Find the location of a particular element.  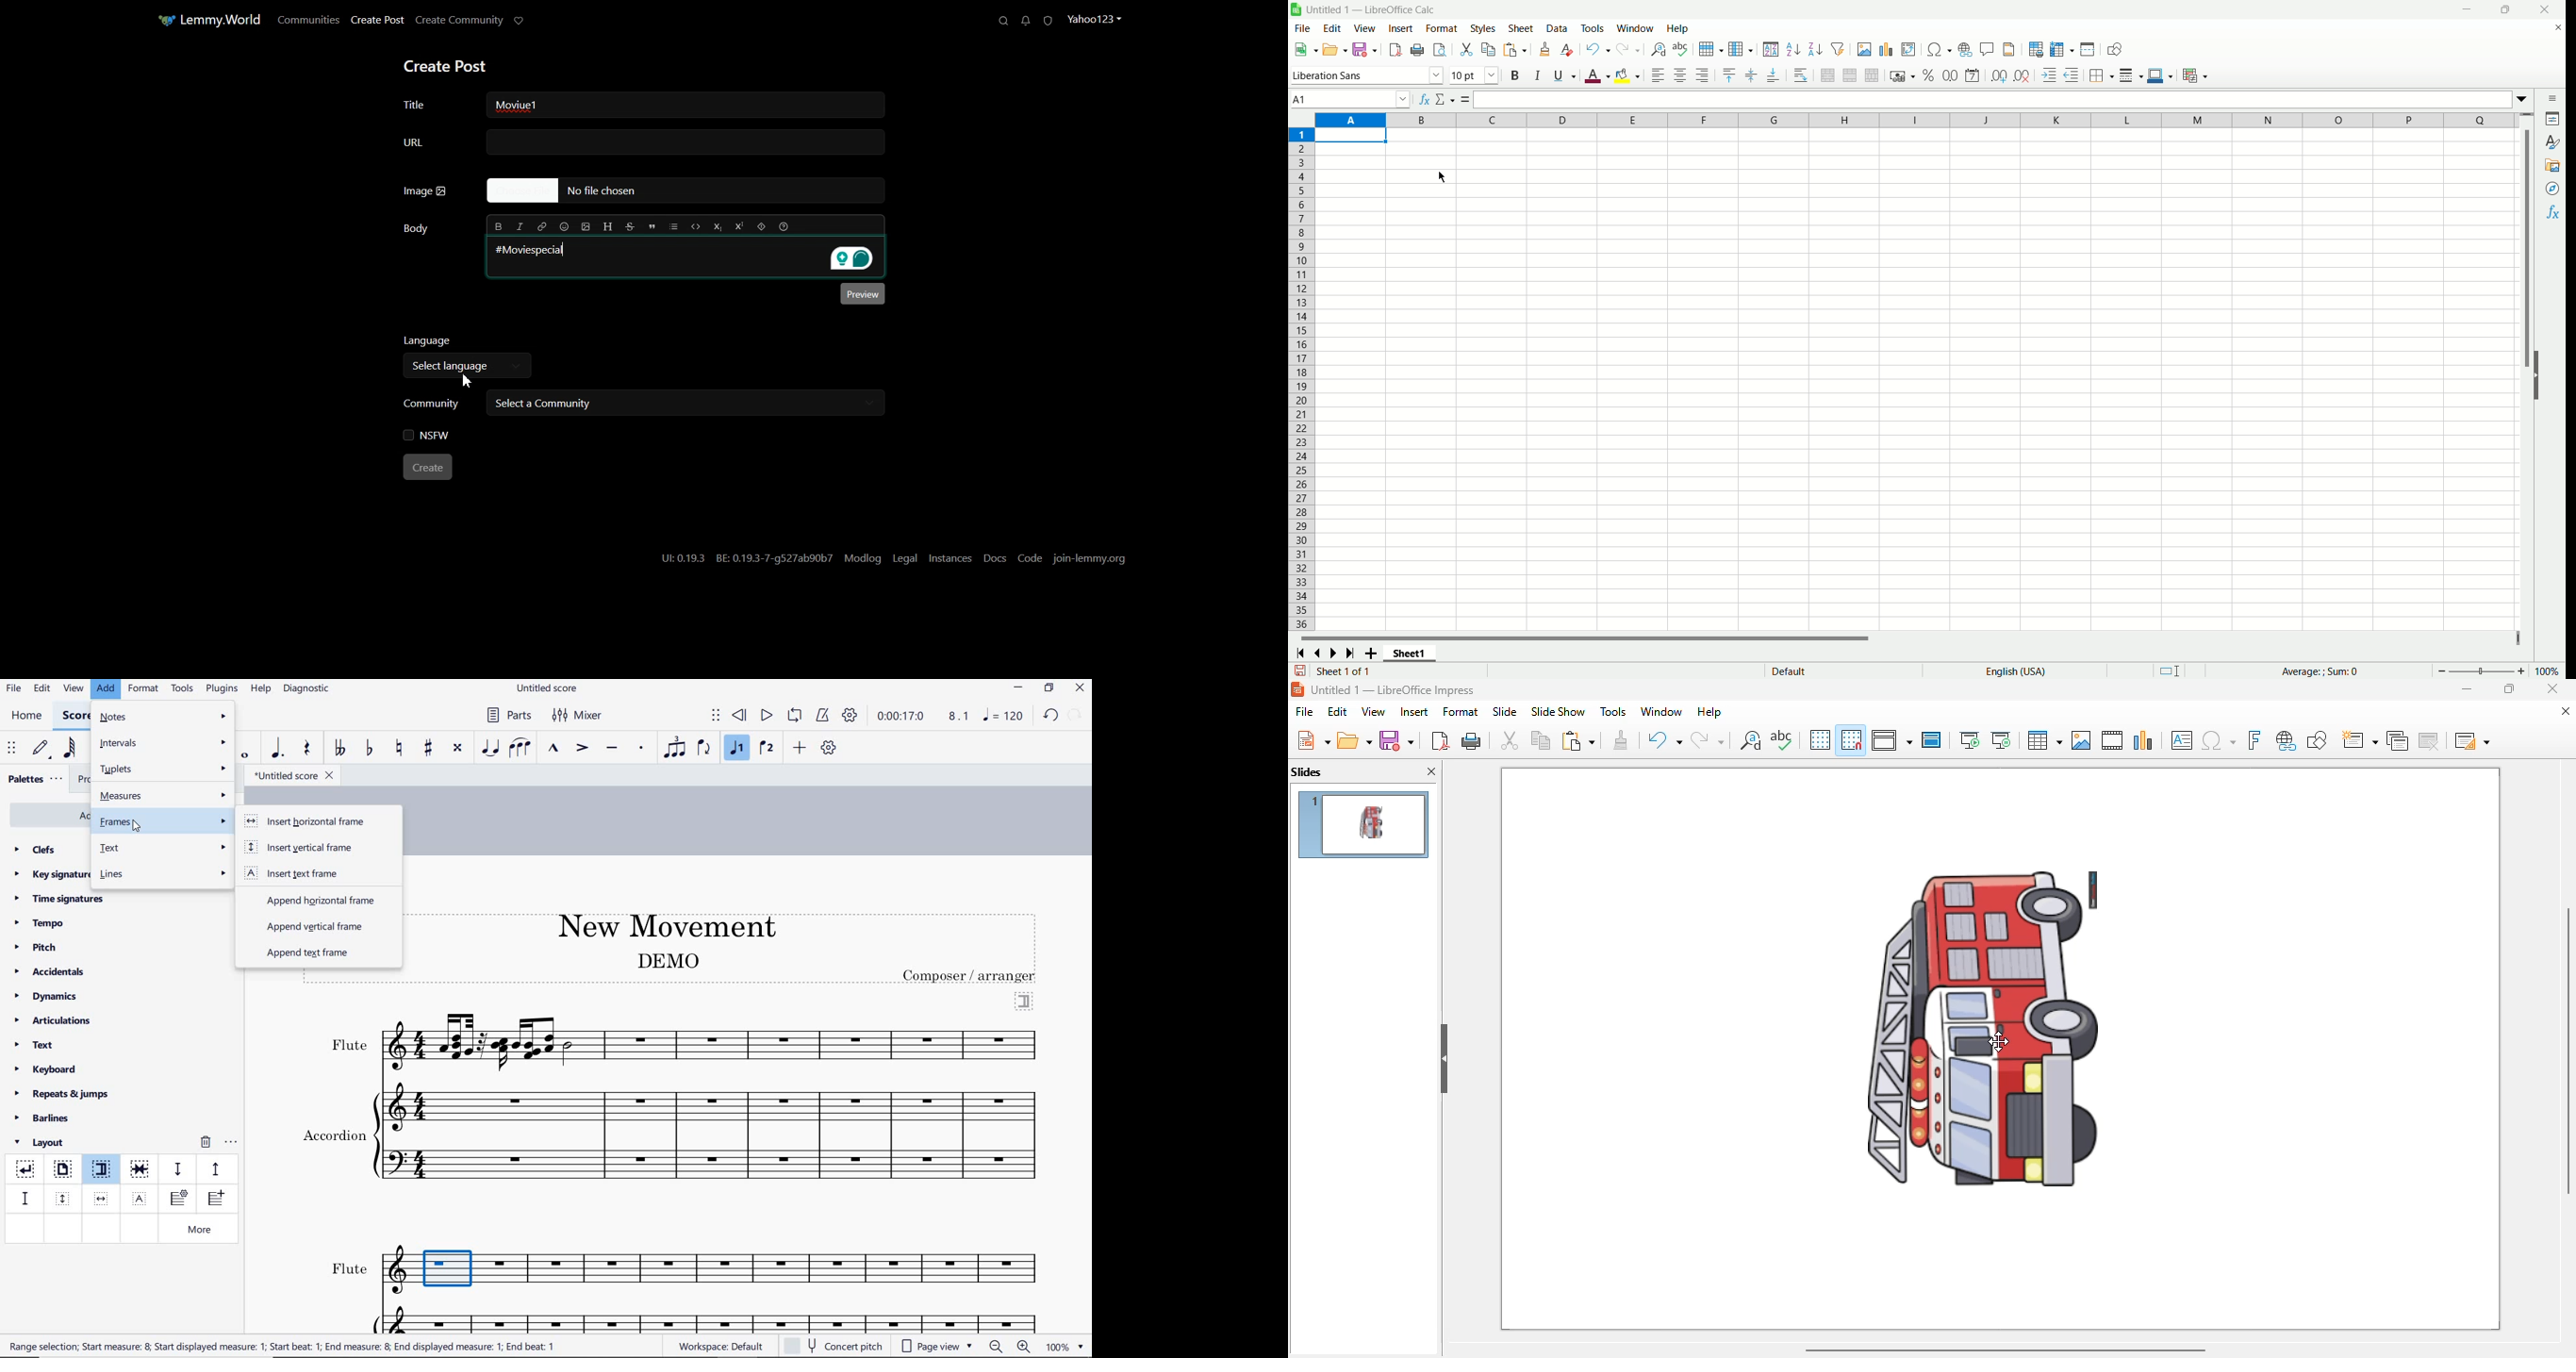

background color is located at coordinates (1629, 75).